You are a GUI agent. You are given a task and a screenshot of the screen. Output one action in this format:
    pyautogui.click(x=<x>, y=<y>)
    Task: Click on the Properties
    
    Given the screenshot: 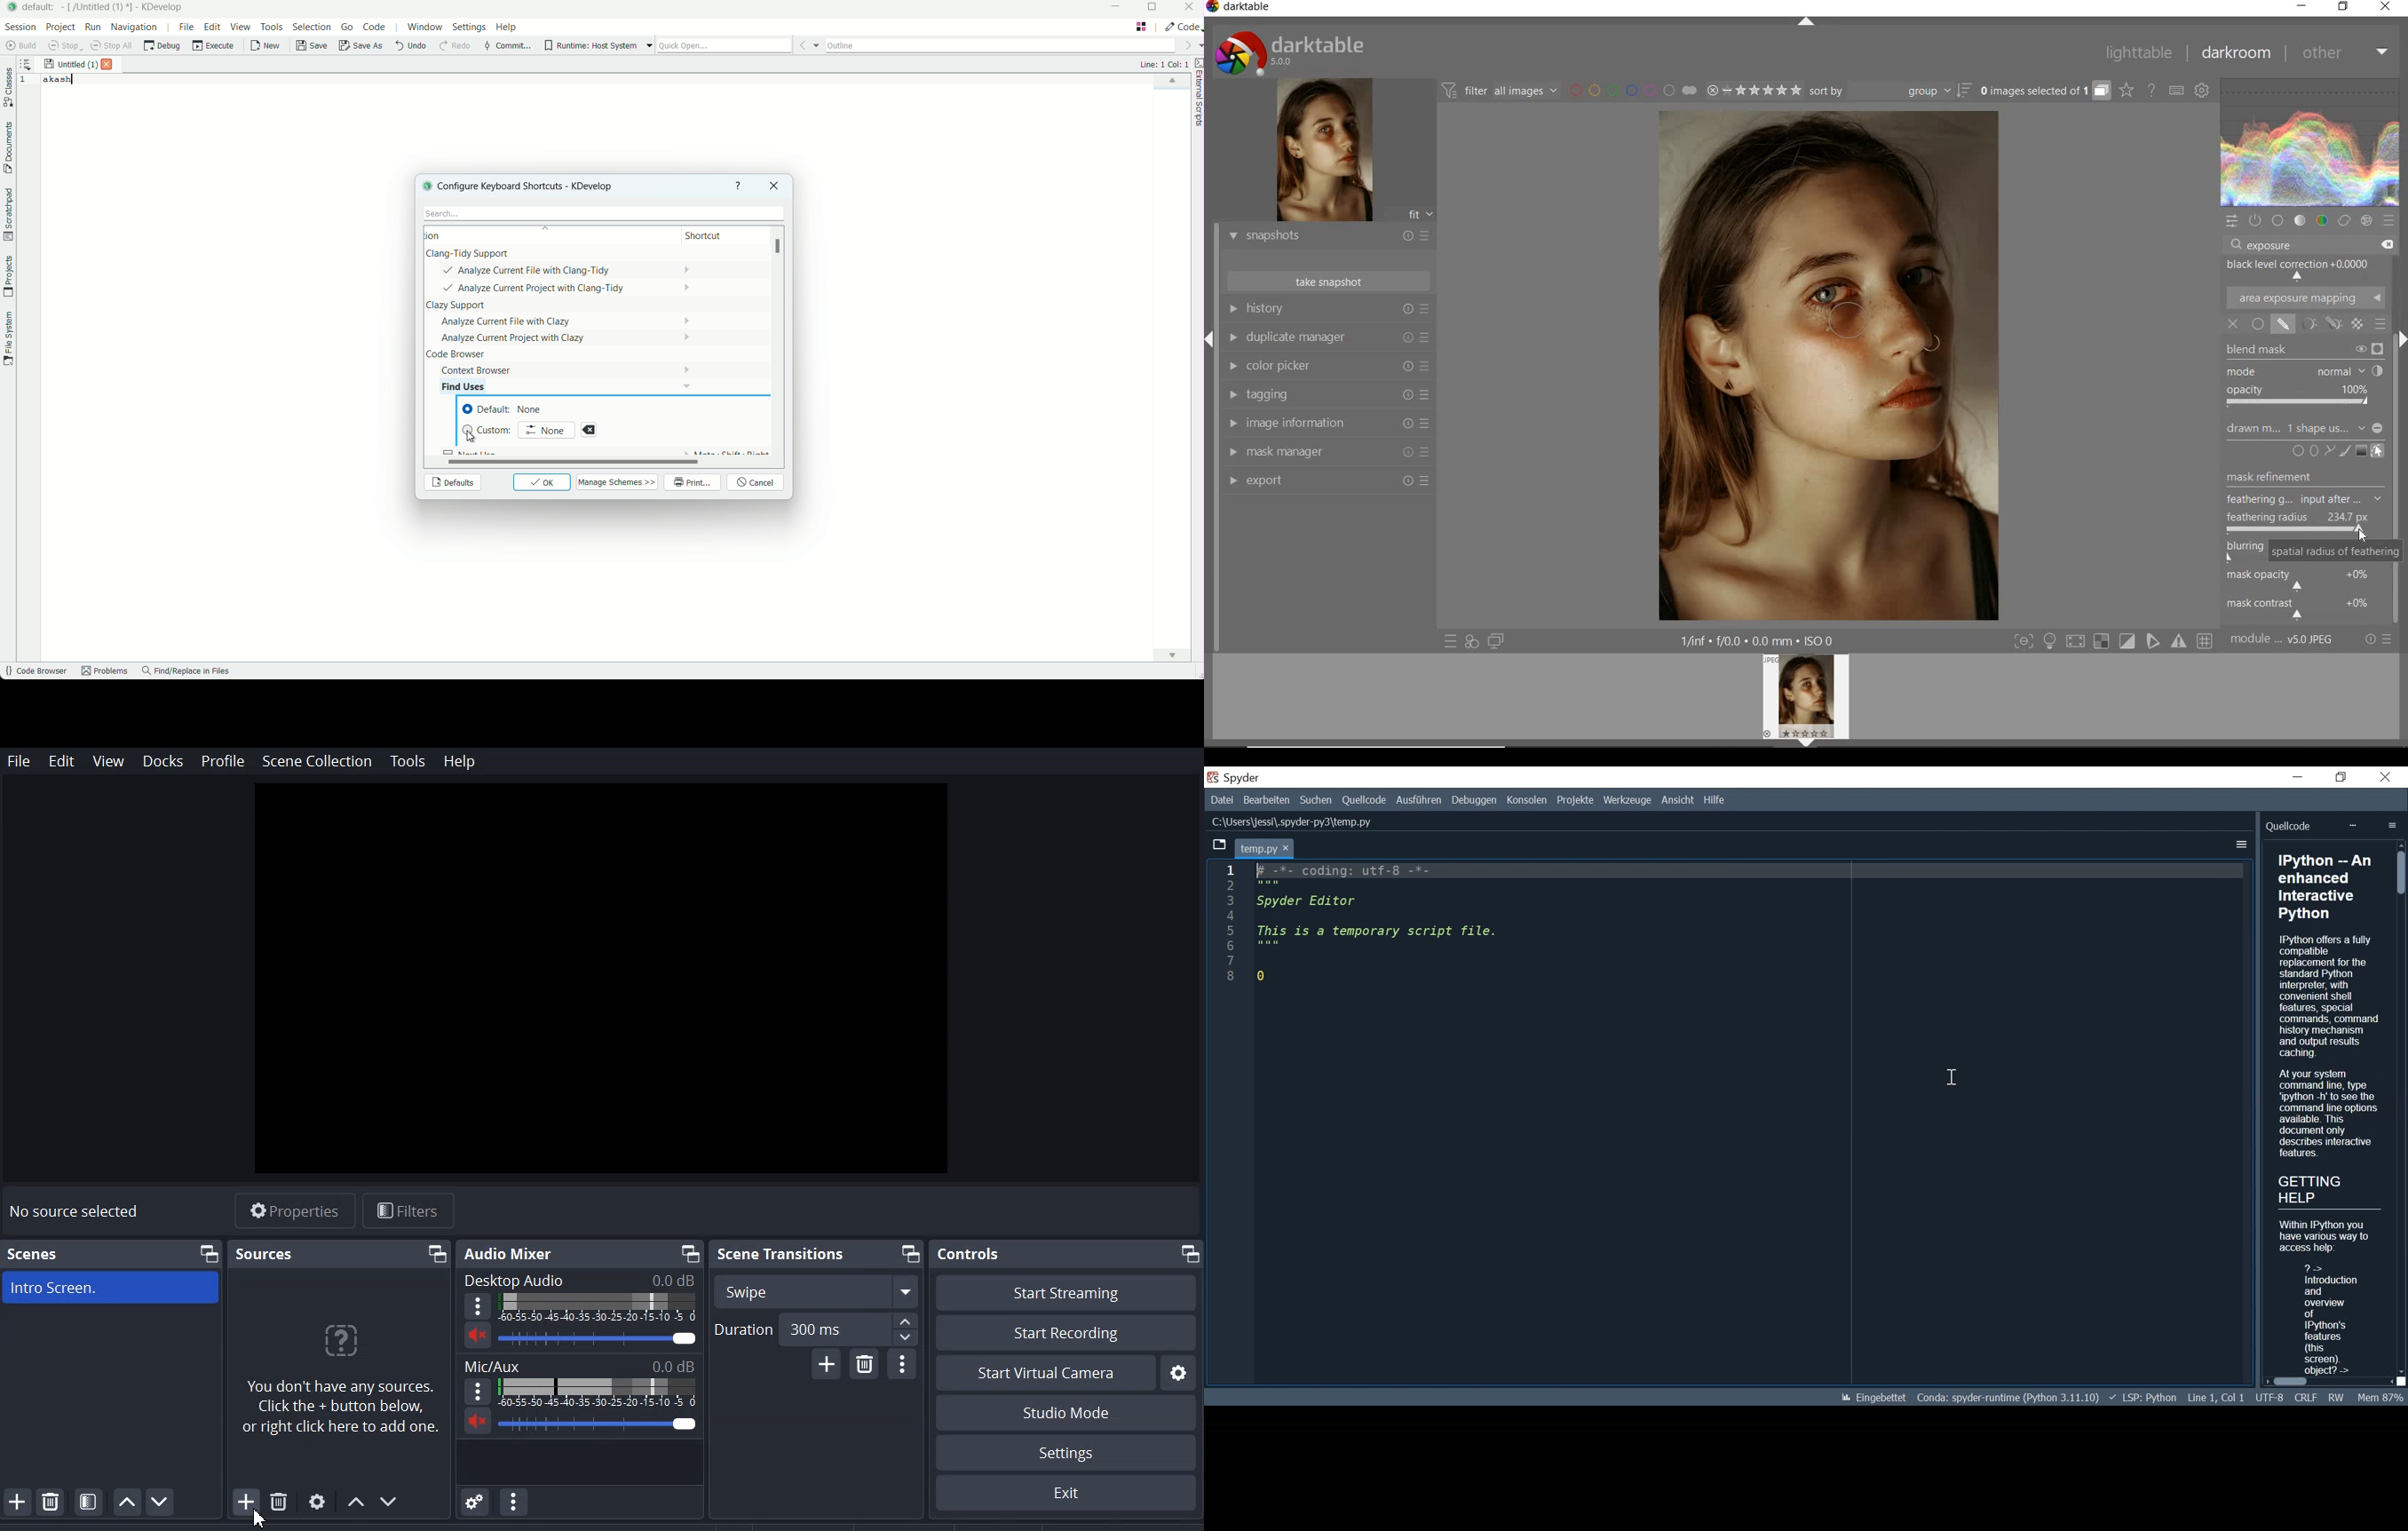 What is the action you would take?
    pyautogui.click(x=294, y=1210)
    